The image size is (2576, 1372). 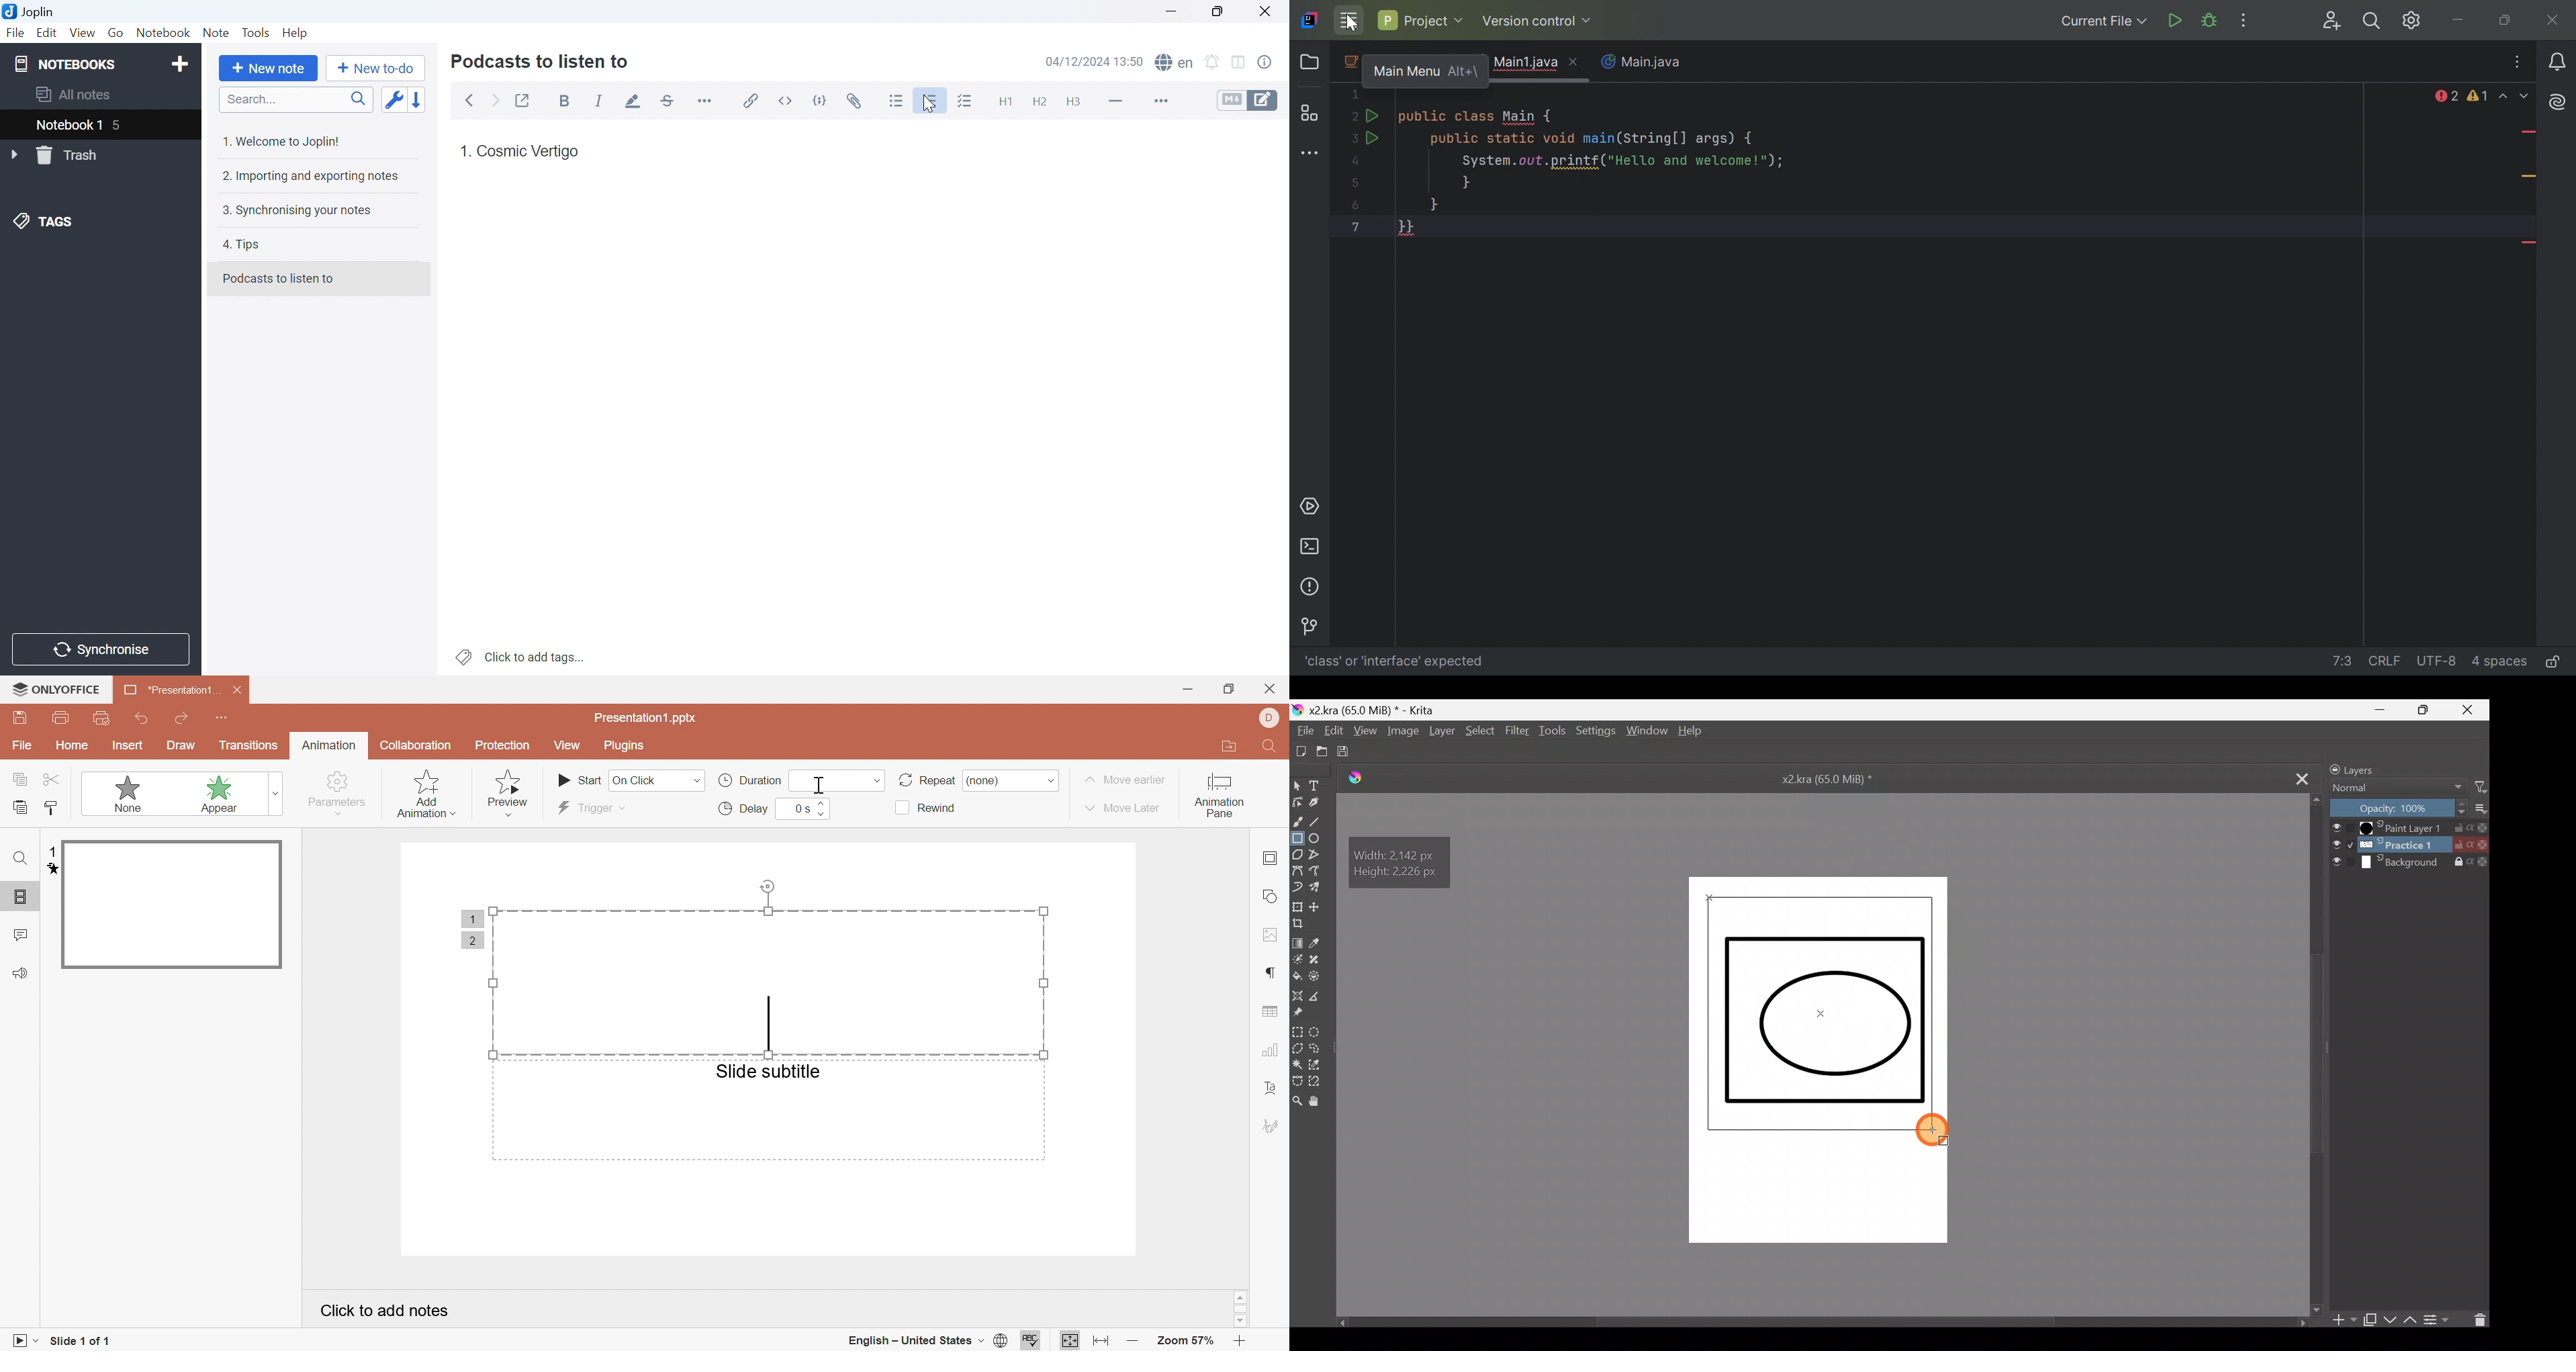 What do you see at coordinates (1441, 733) in the screenshot?
I see `Layer` at bounding box center [1441, 733].